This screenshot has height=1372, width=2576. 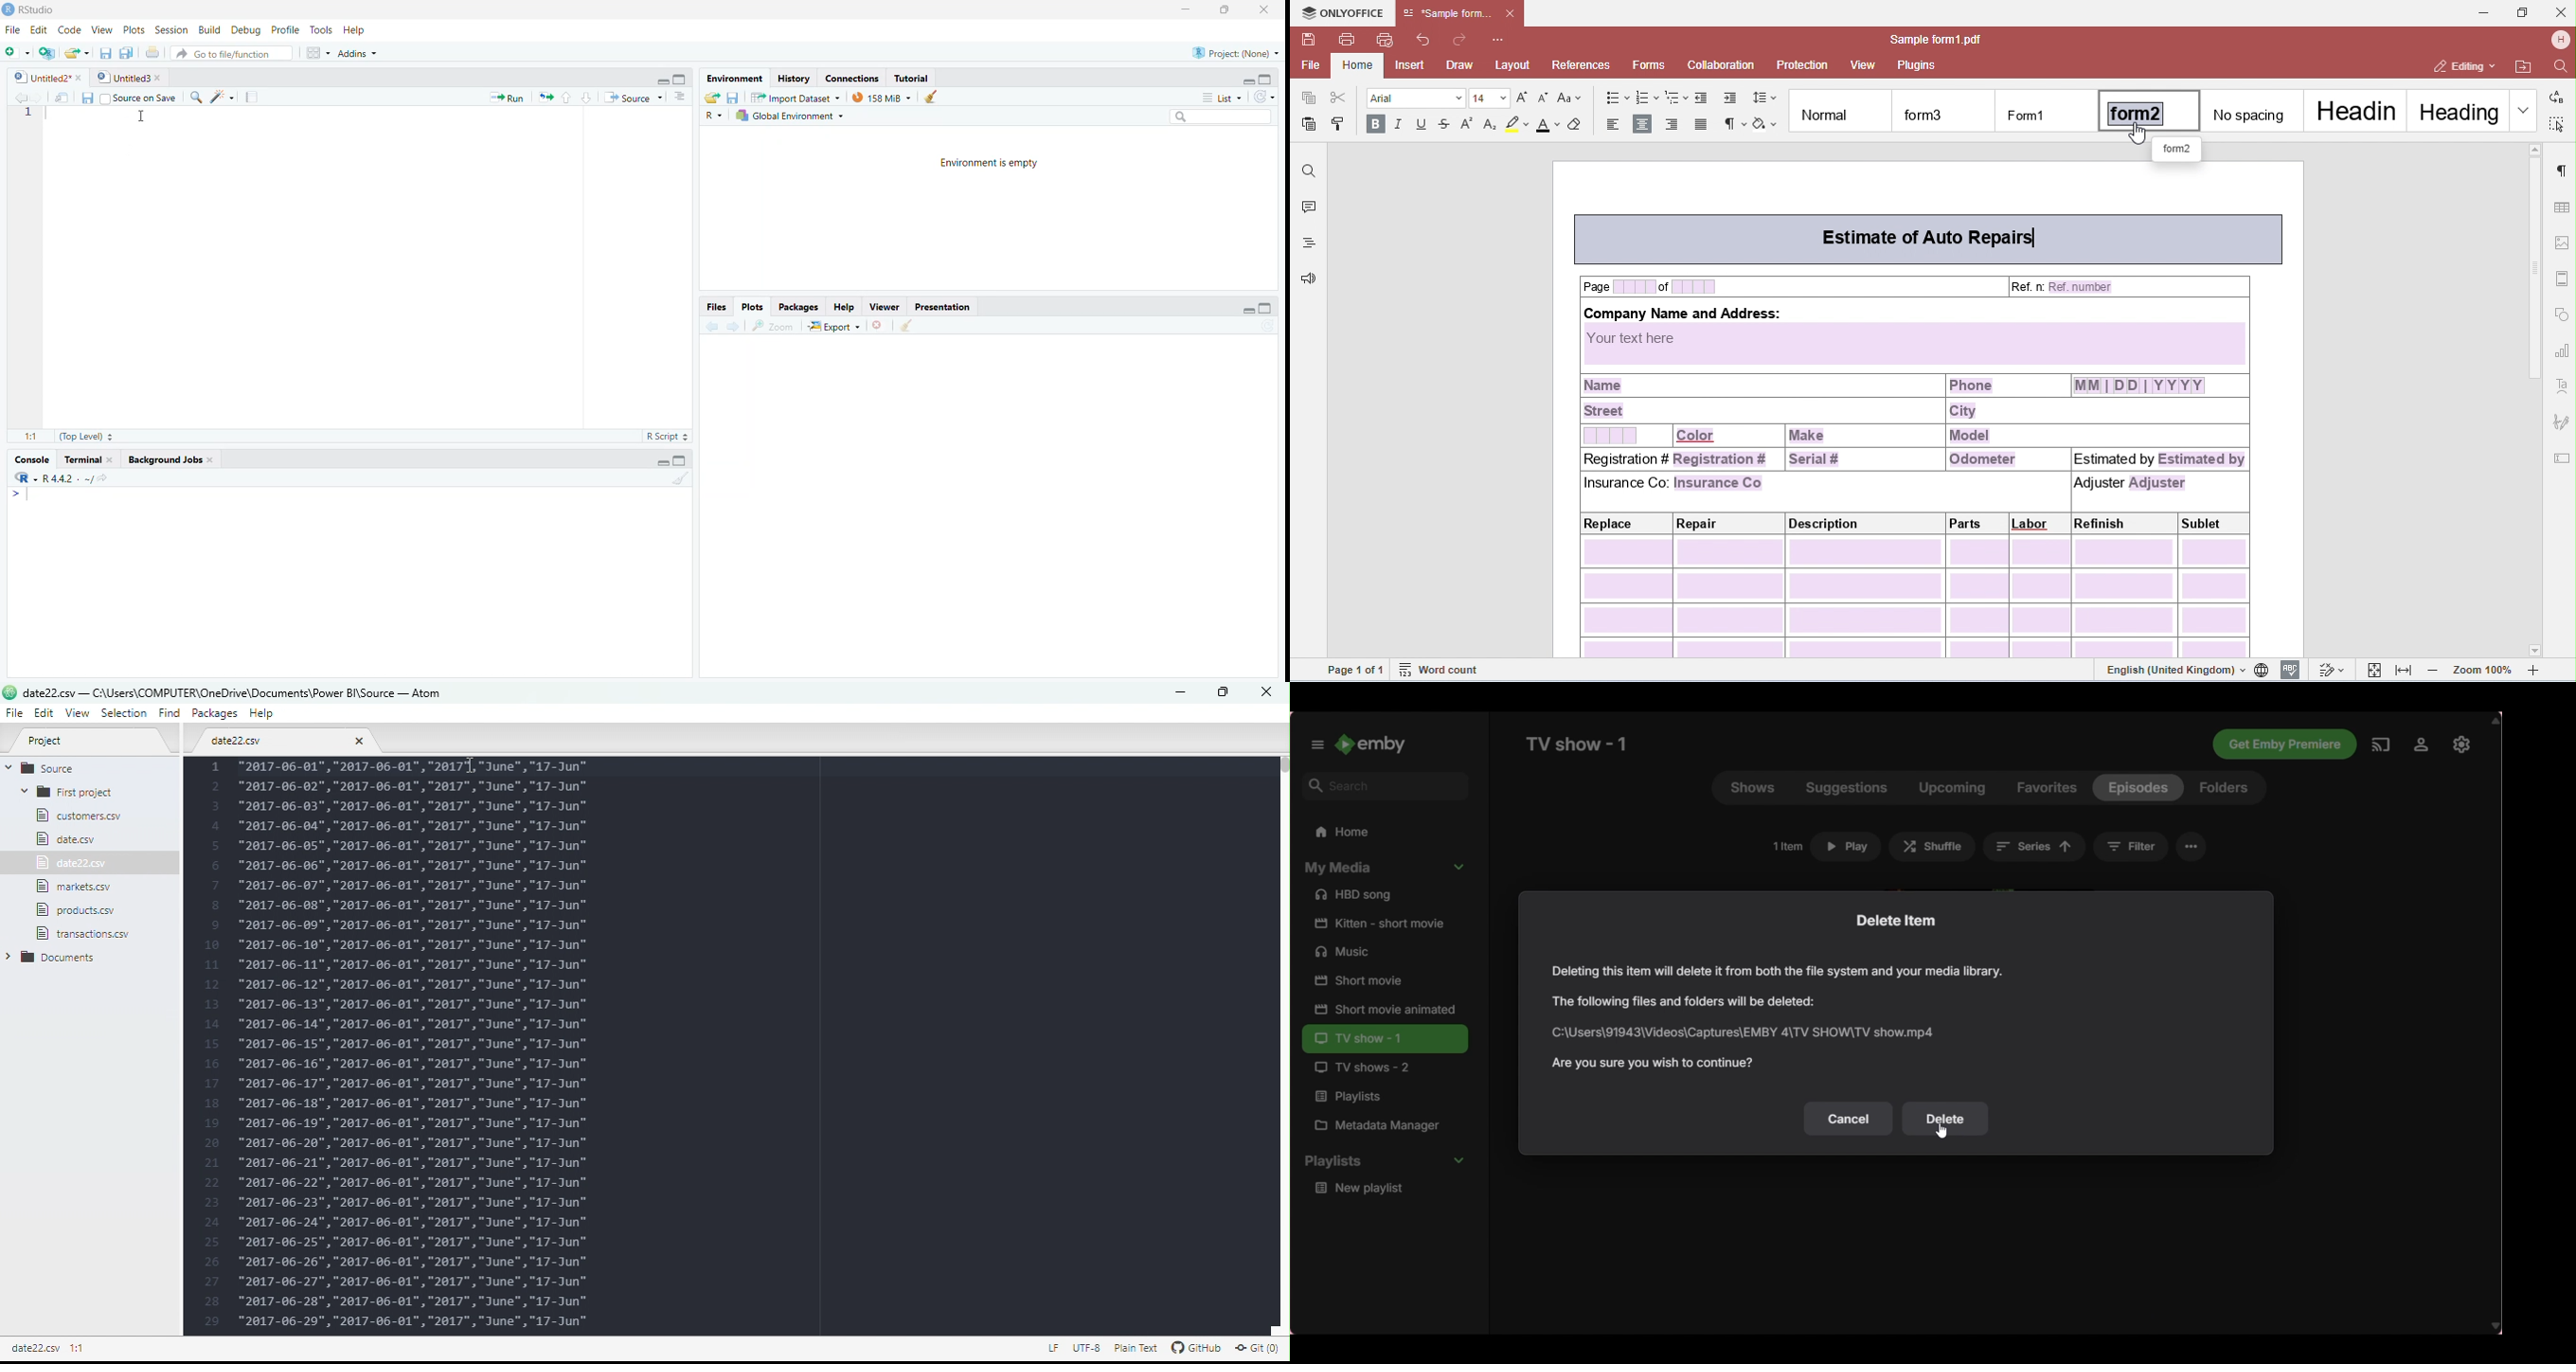 What do you see at coordinates (715, 306) in the screenshot?
I see `Files` at bounding box center [715, 306].